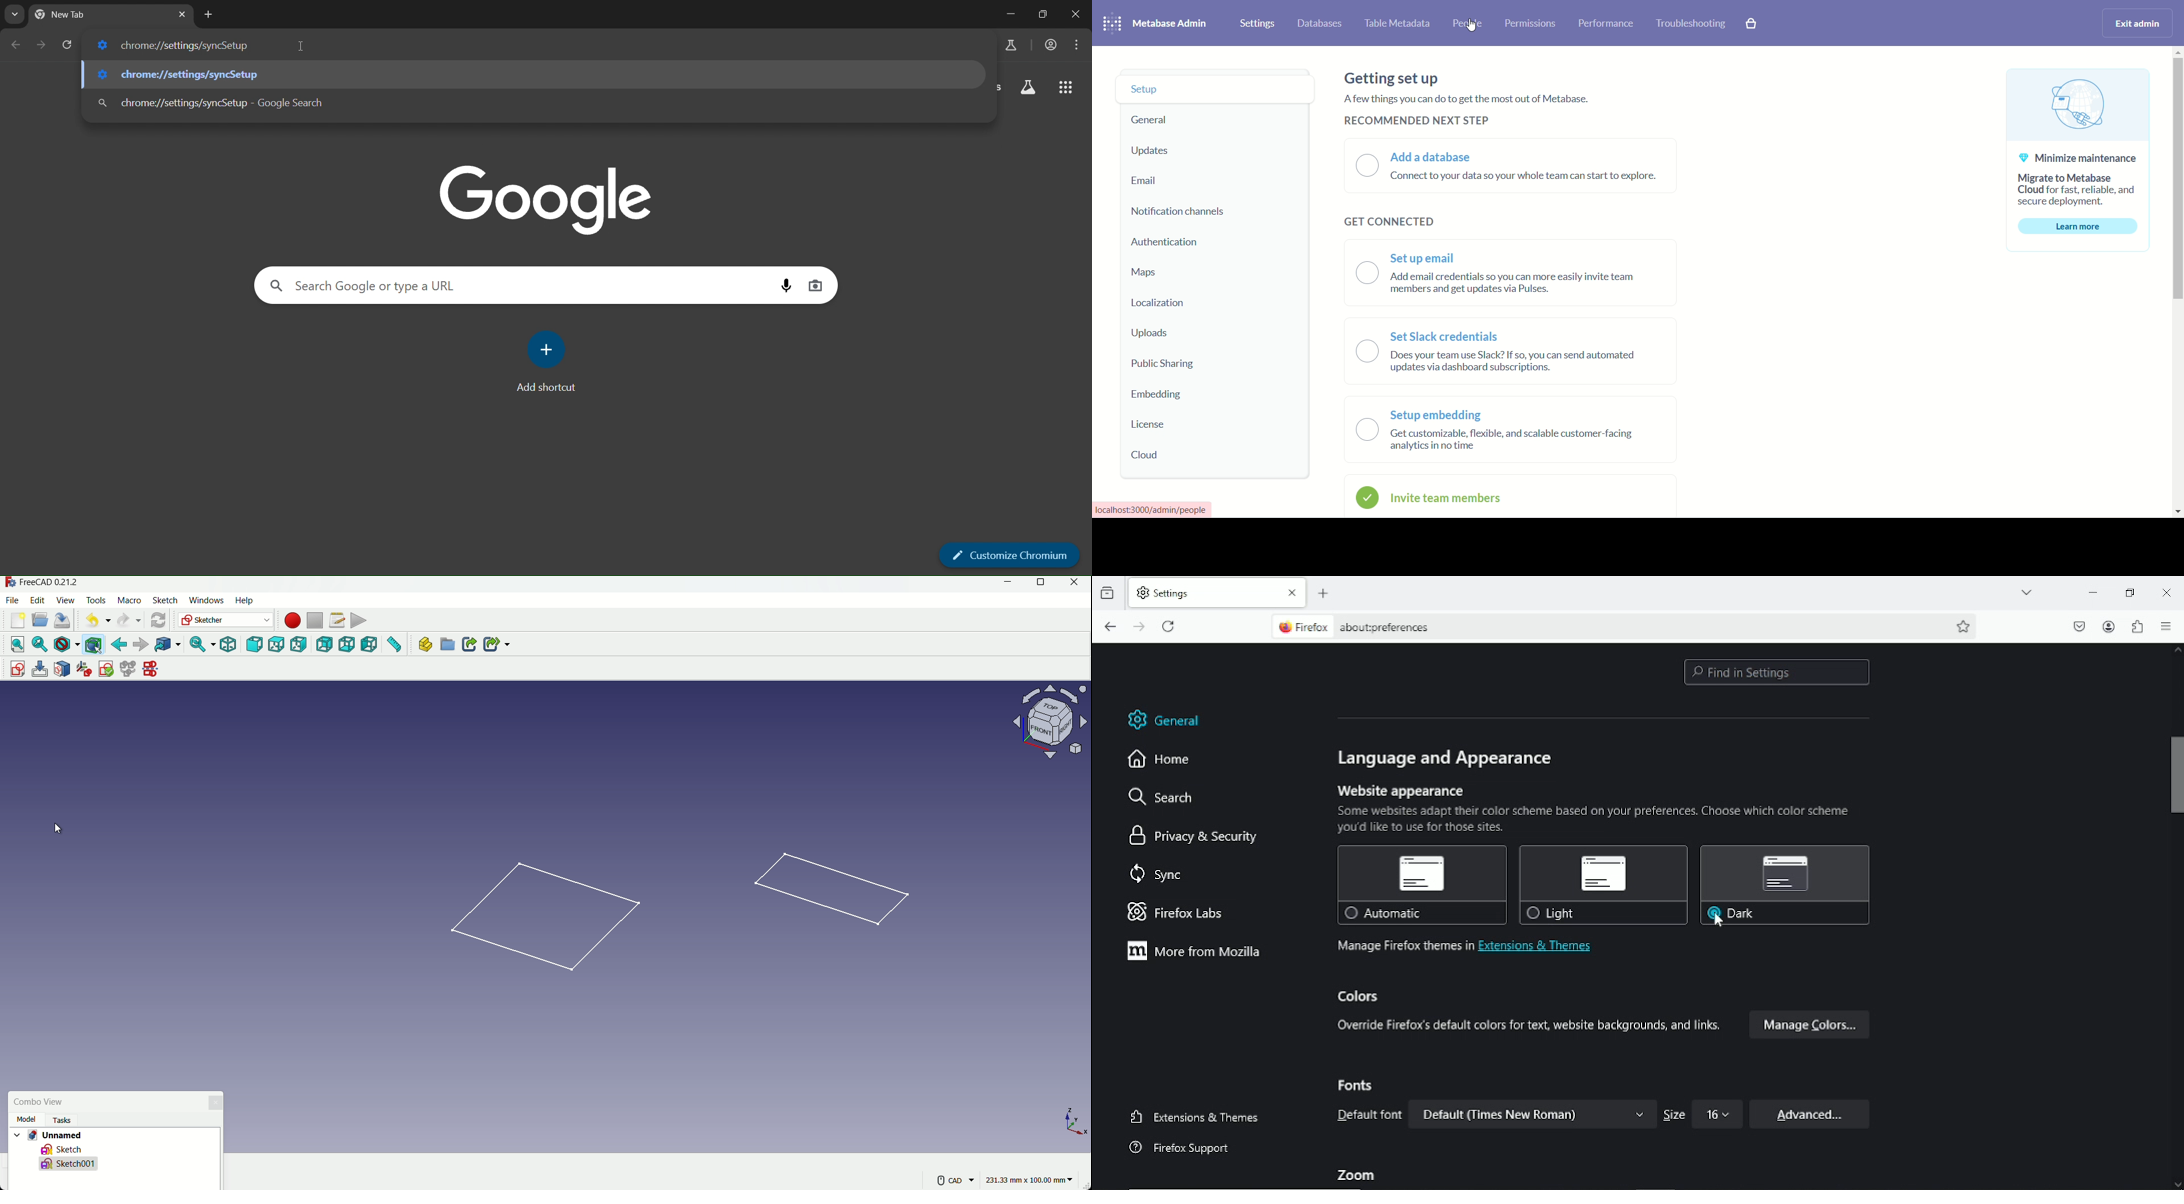 This screenshot has width=2184, height=1204. What do you see at coordinates (175, 47) in the screenshot?
I see `chrome://settingd/syncSetup` at bounding box center [175, 47].